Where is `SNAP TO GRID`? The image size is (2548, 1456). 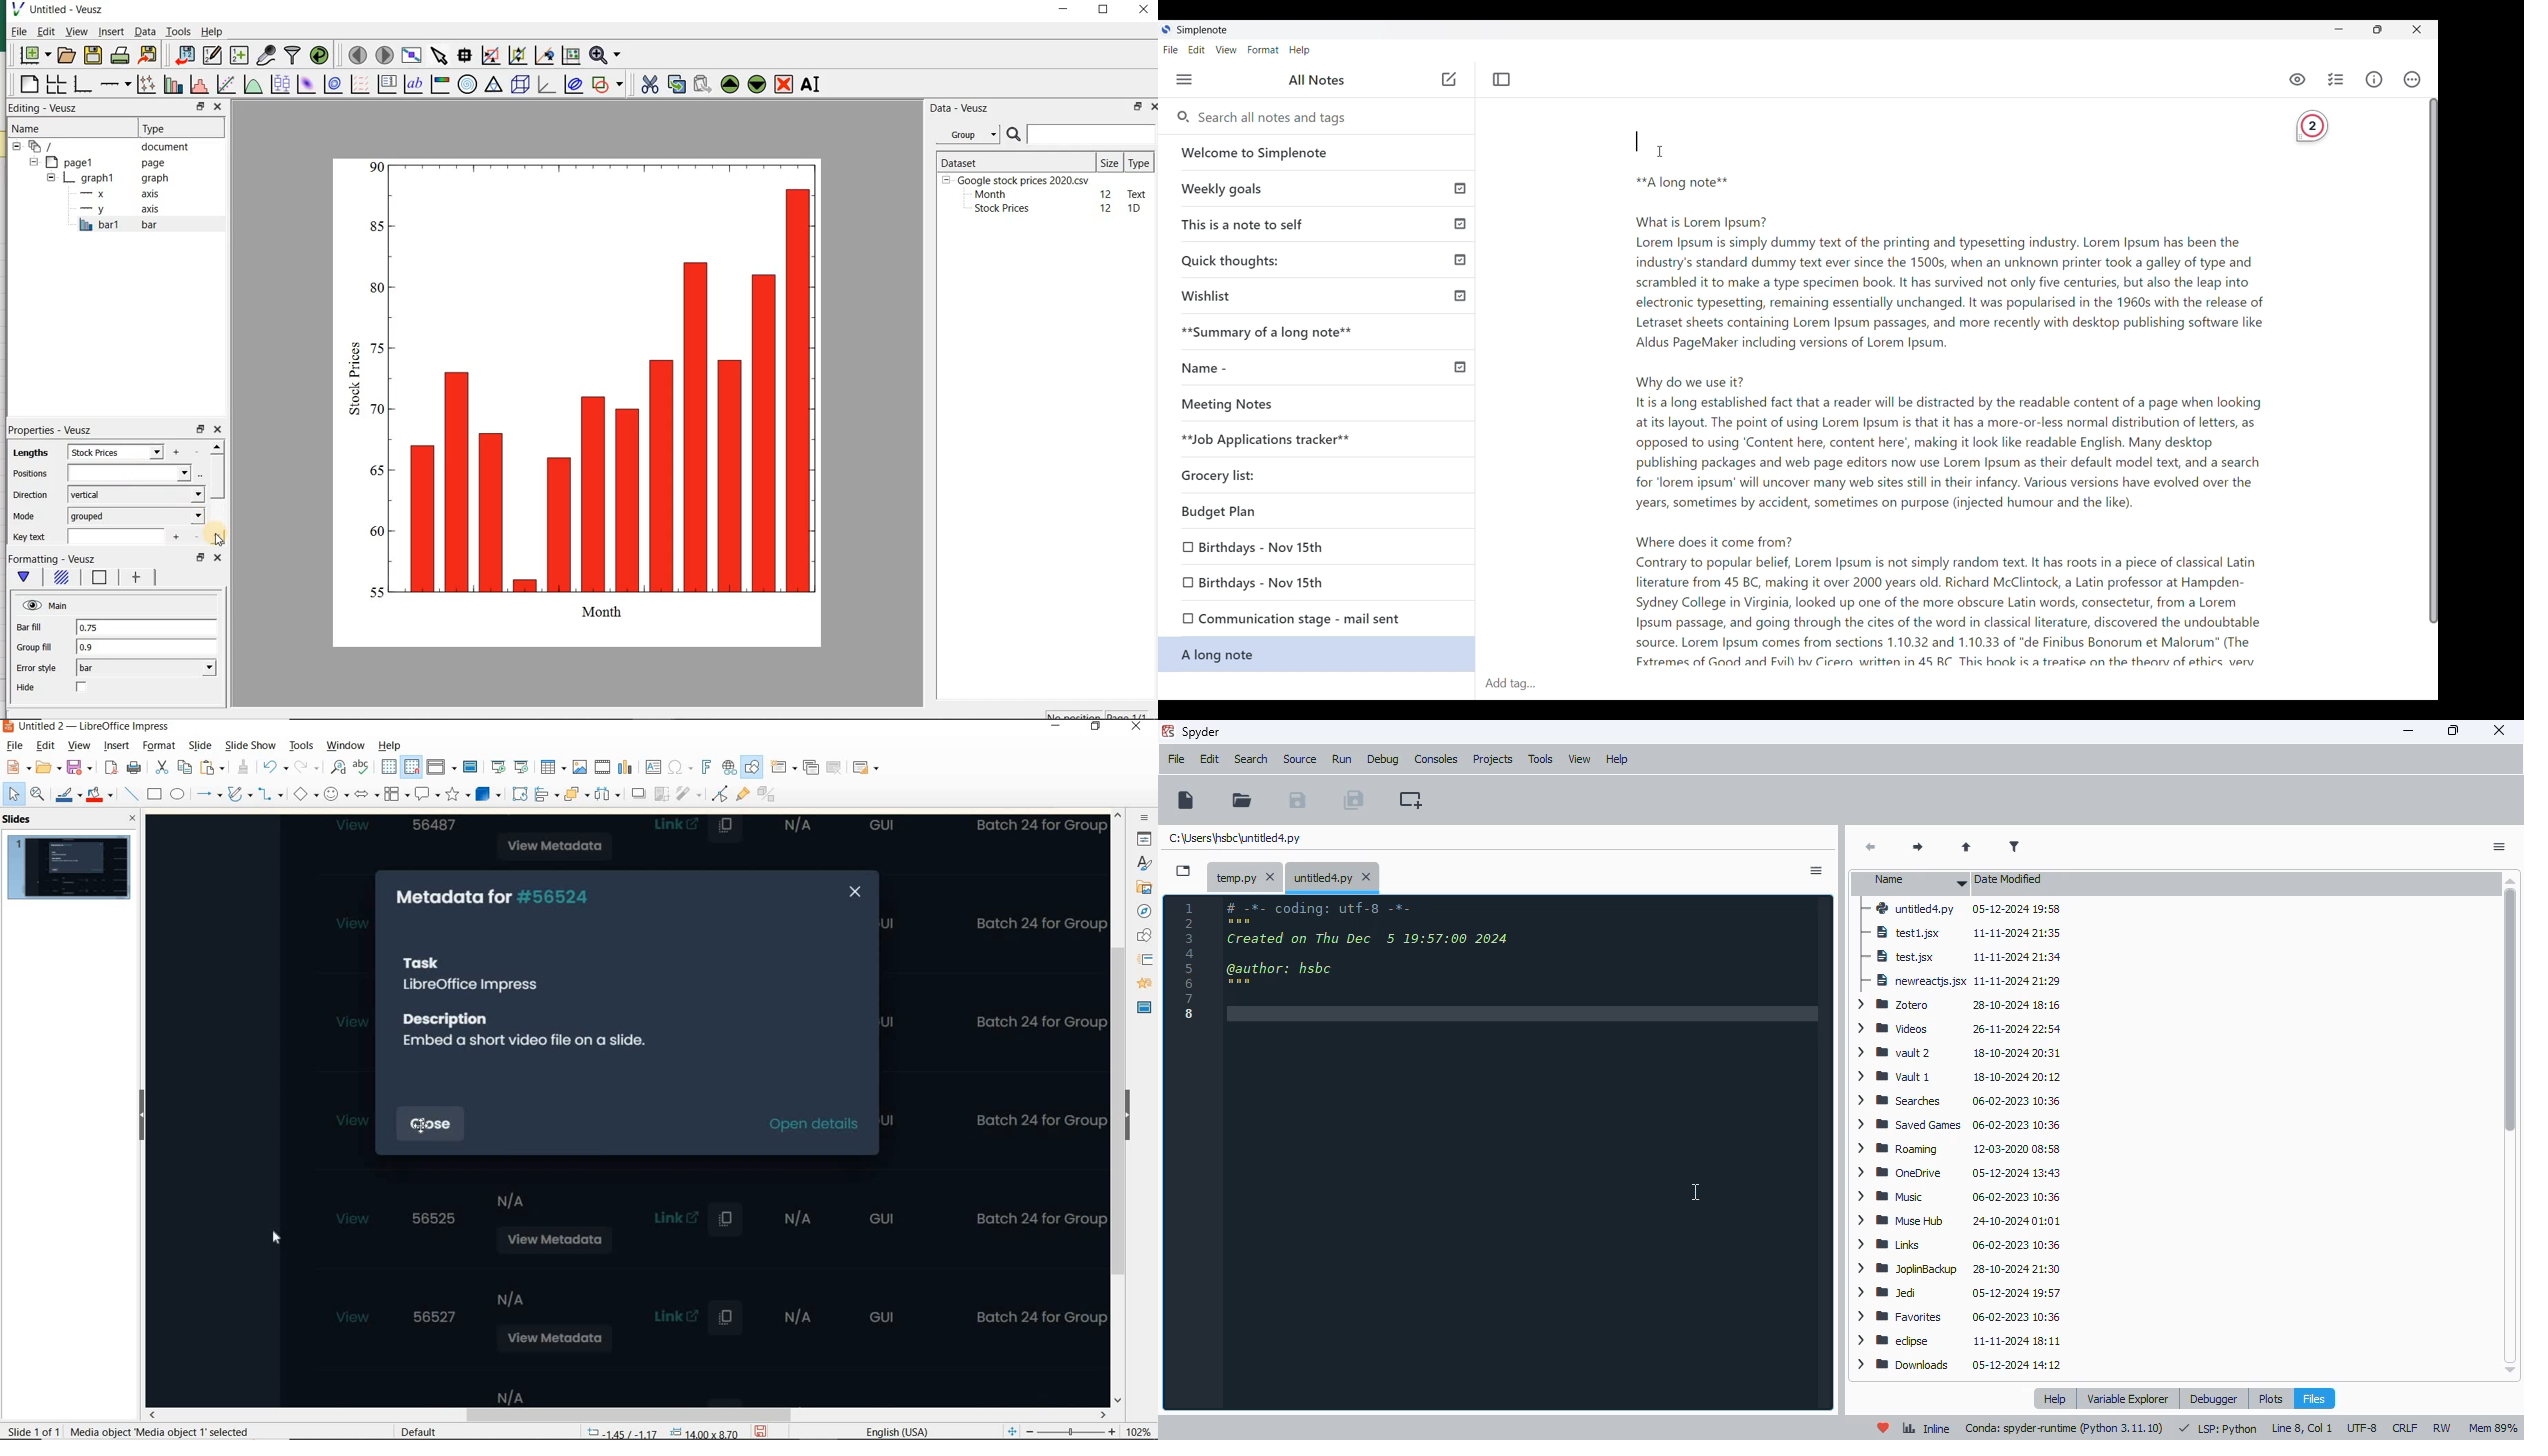
SNAP TO GRID is located at coordinates (412, 768).